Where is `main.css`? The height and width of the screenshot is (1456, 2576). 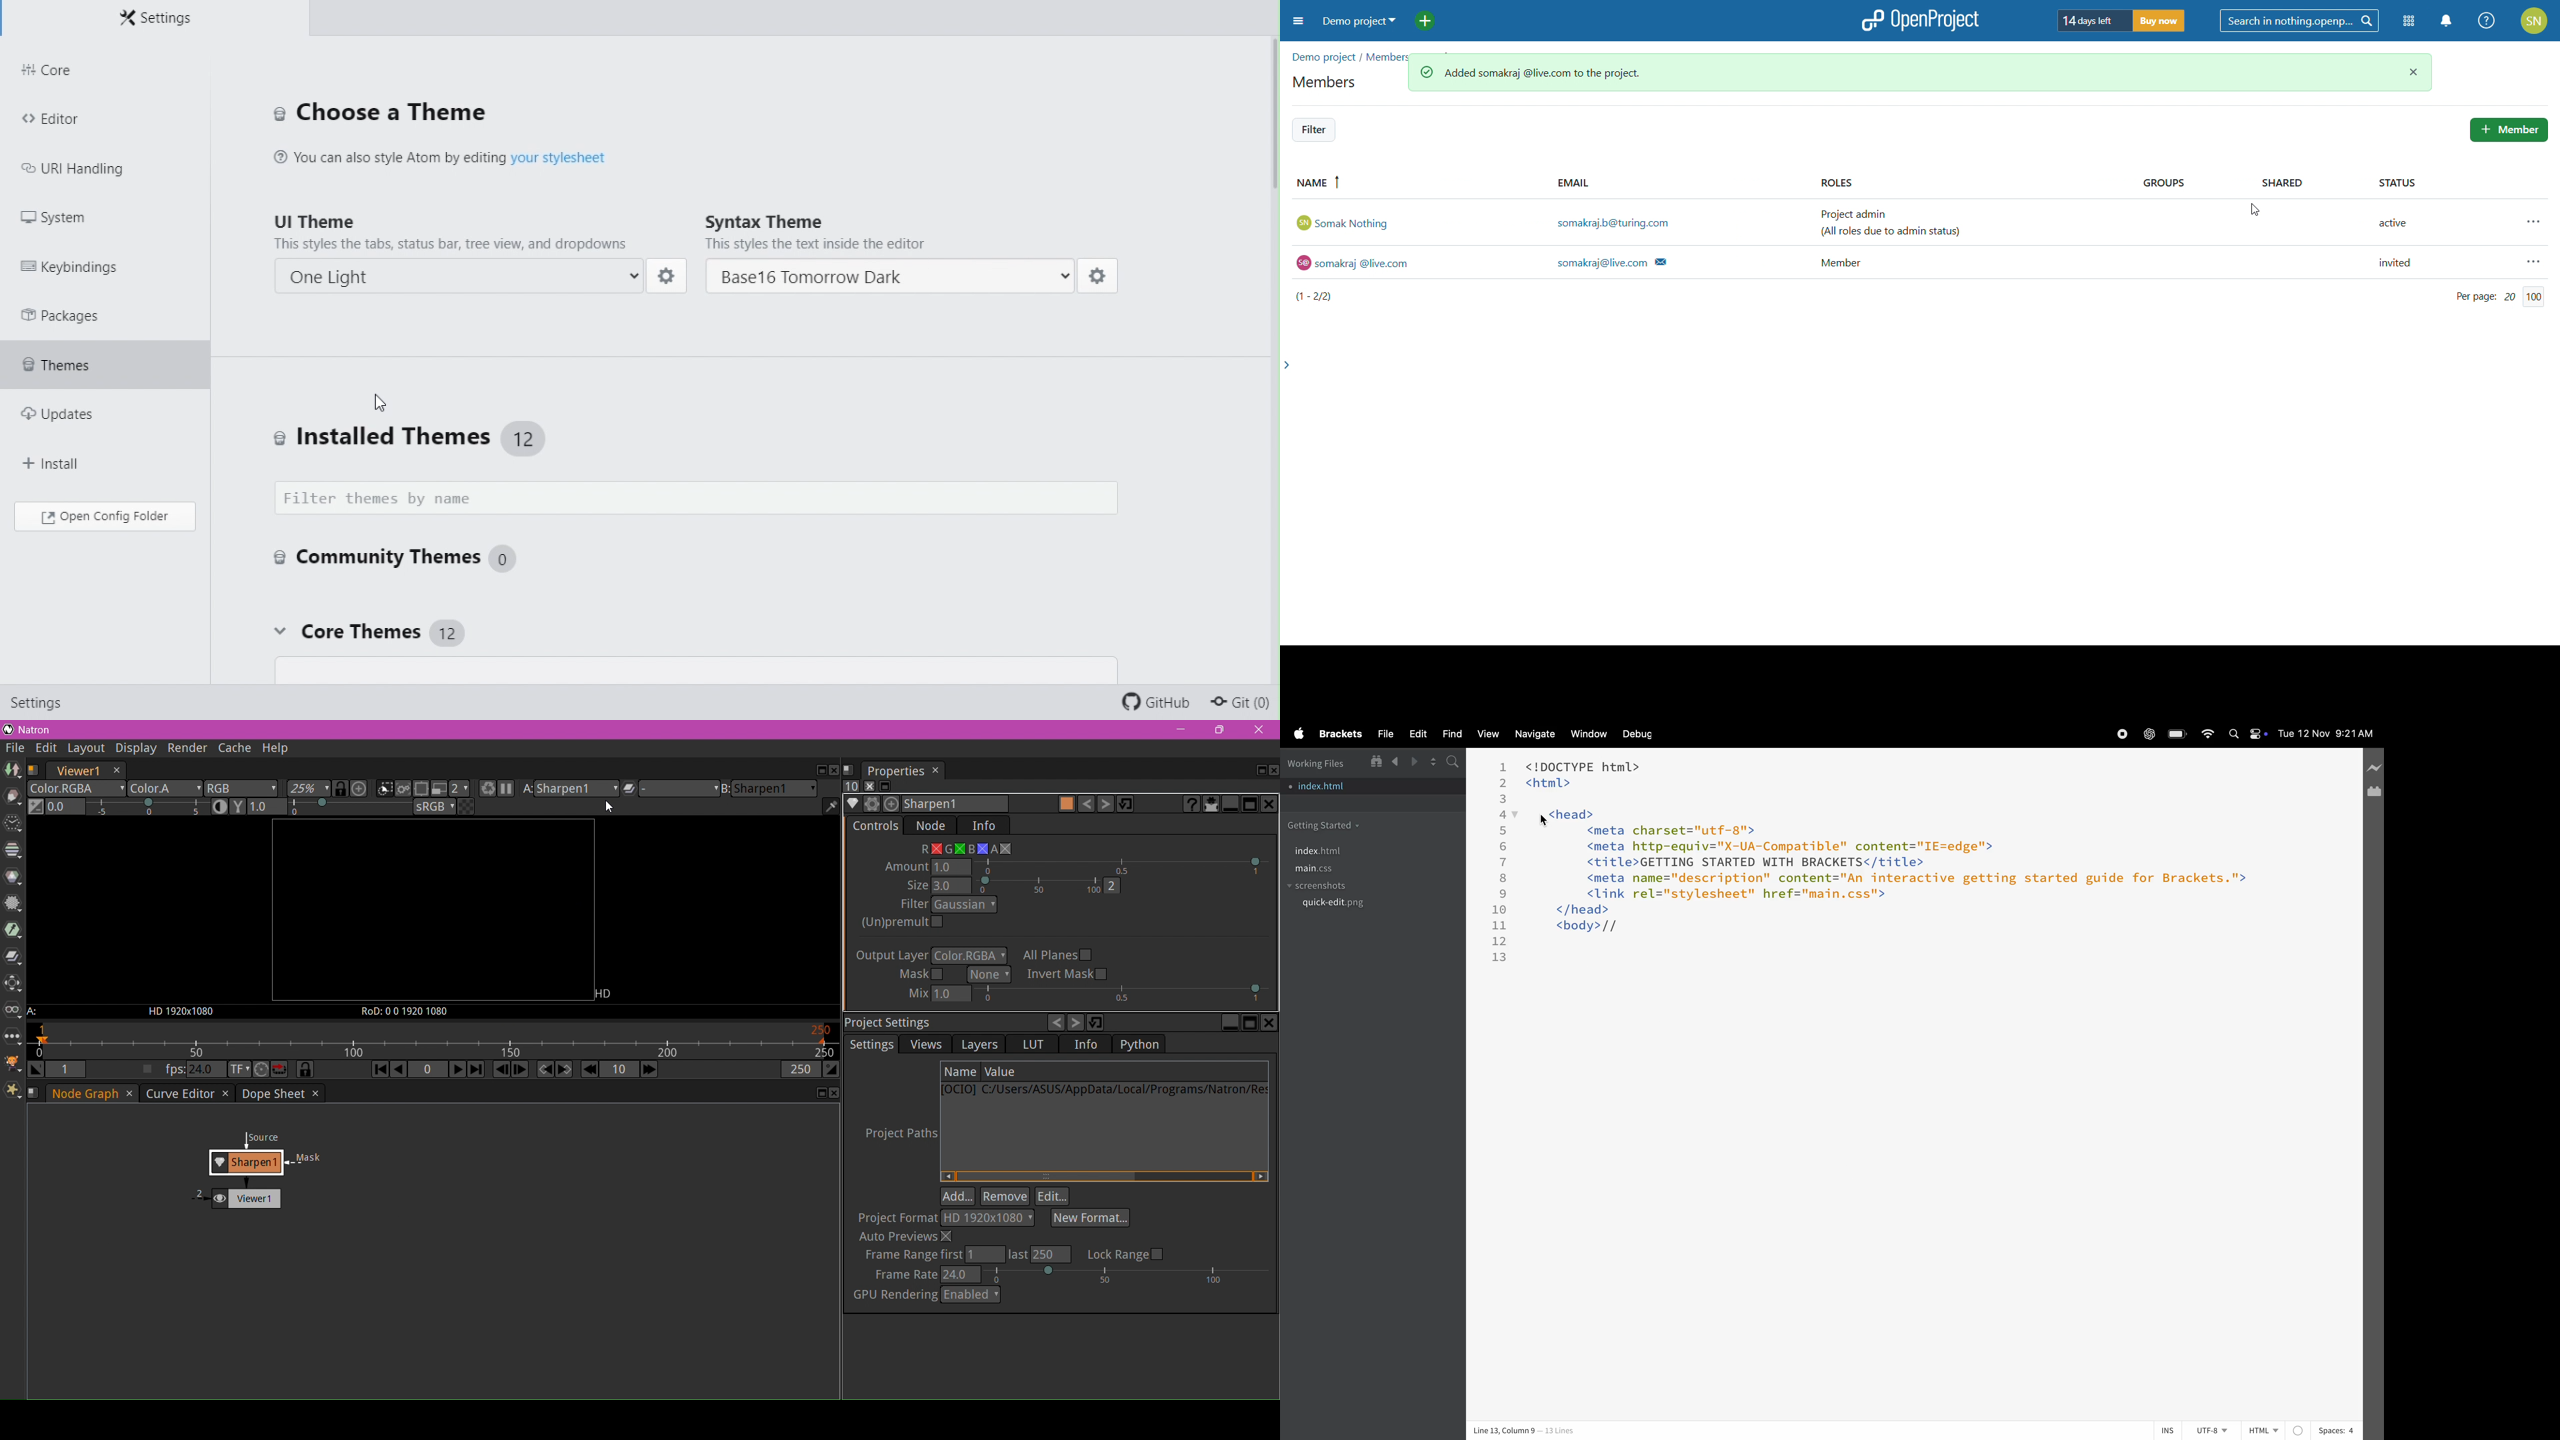
main.css is located at coordinates (1339, 868).